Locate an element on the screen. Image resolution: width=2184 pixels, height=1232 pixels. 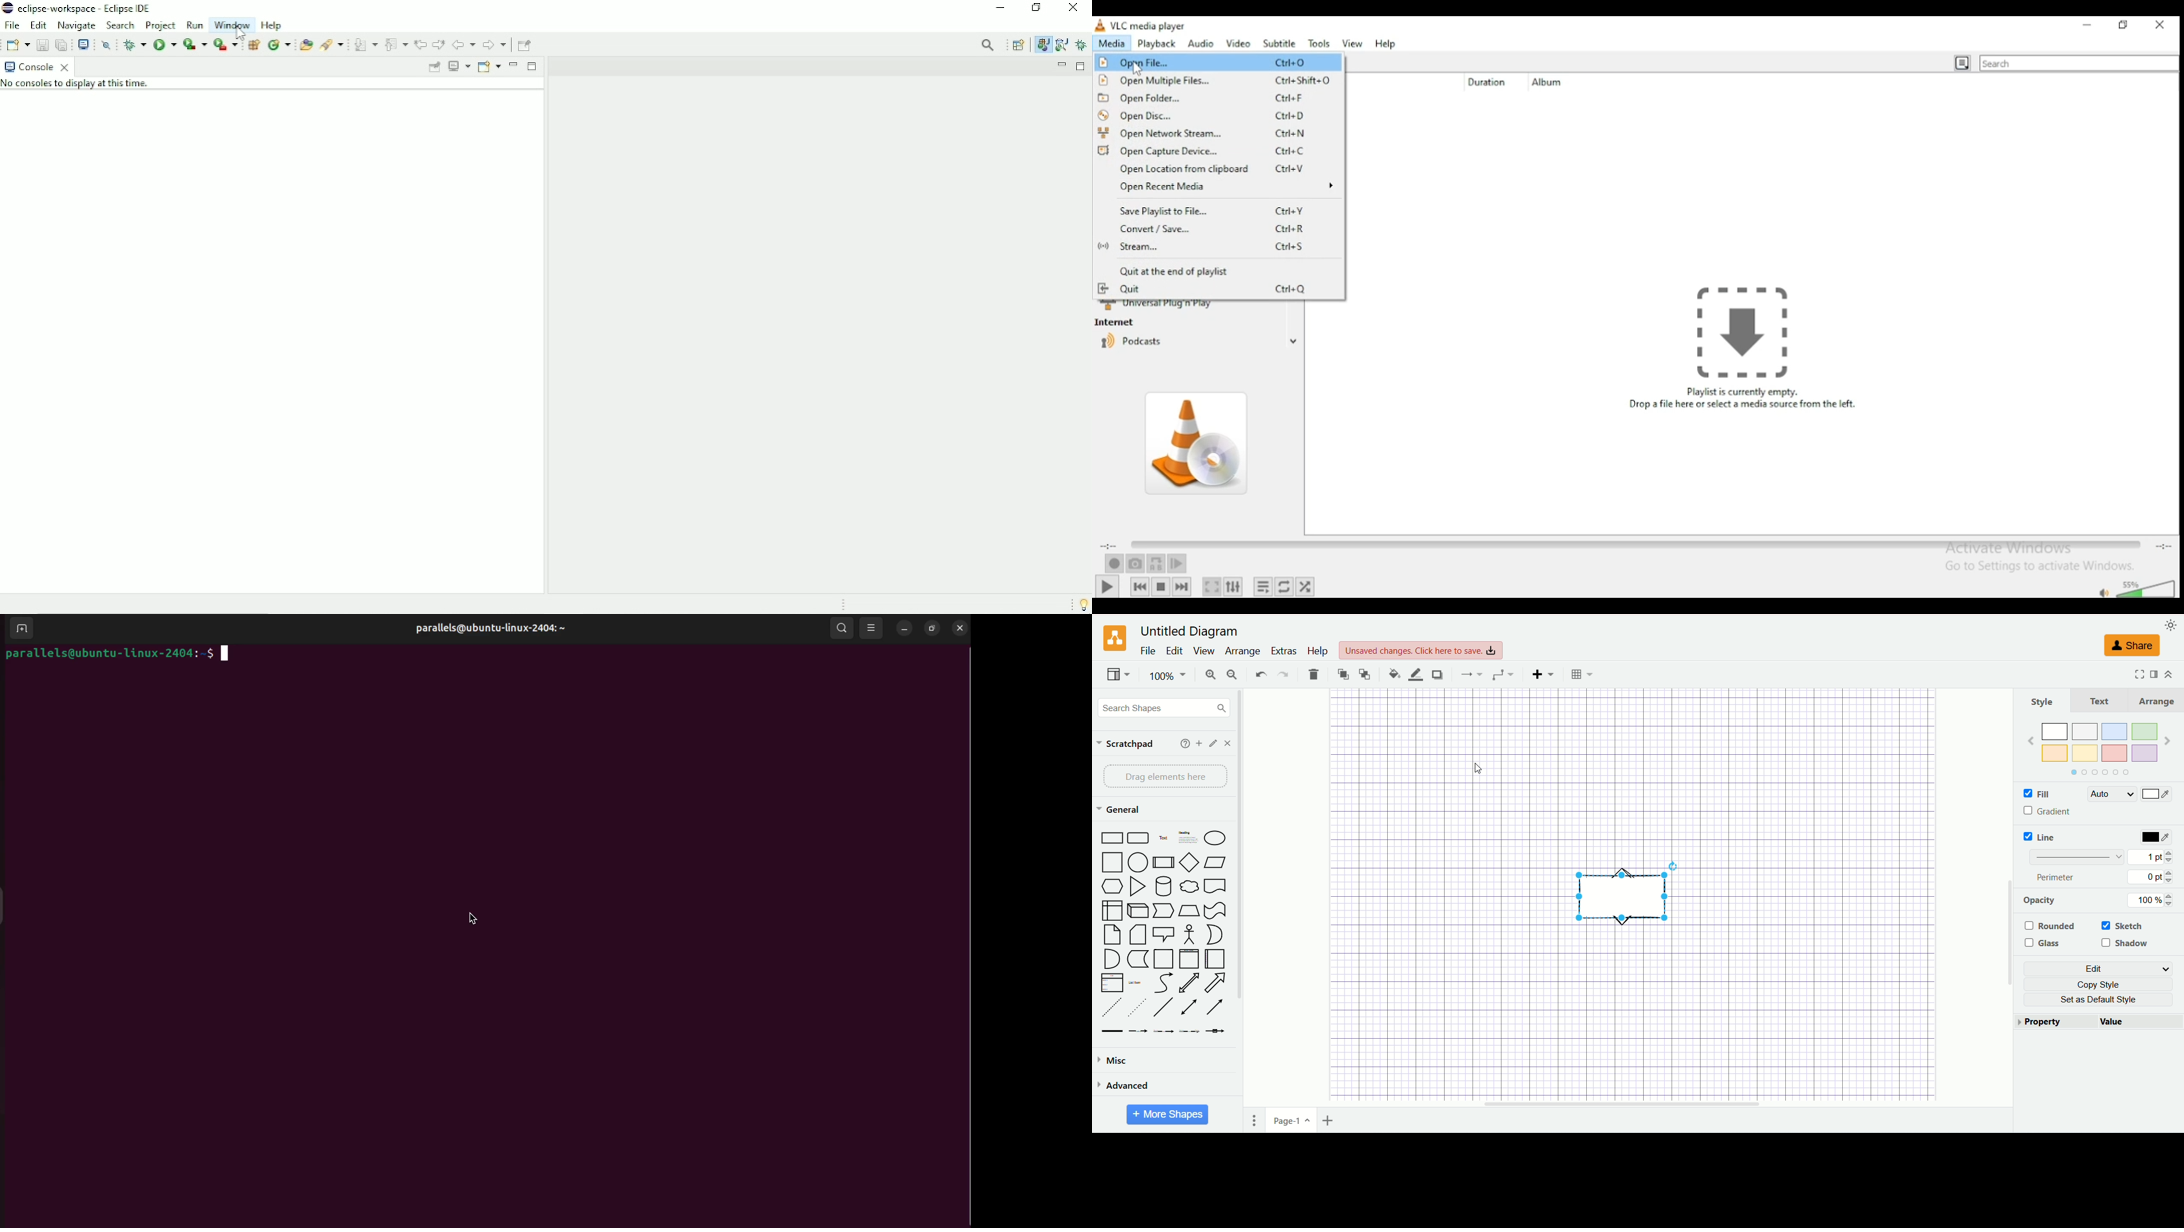
mute/unmute is located at coordinates (2103, 592).